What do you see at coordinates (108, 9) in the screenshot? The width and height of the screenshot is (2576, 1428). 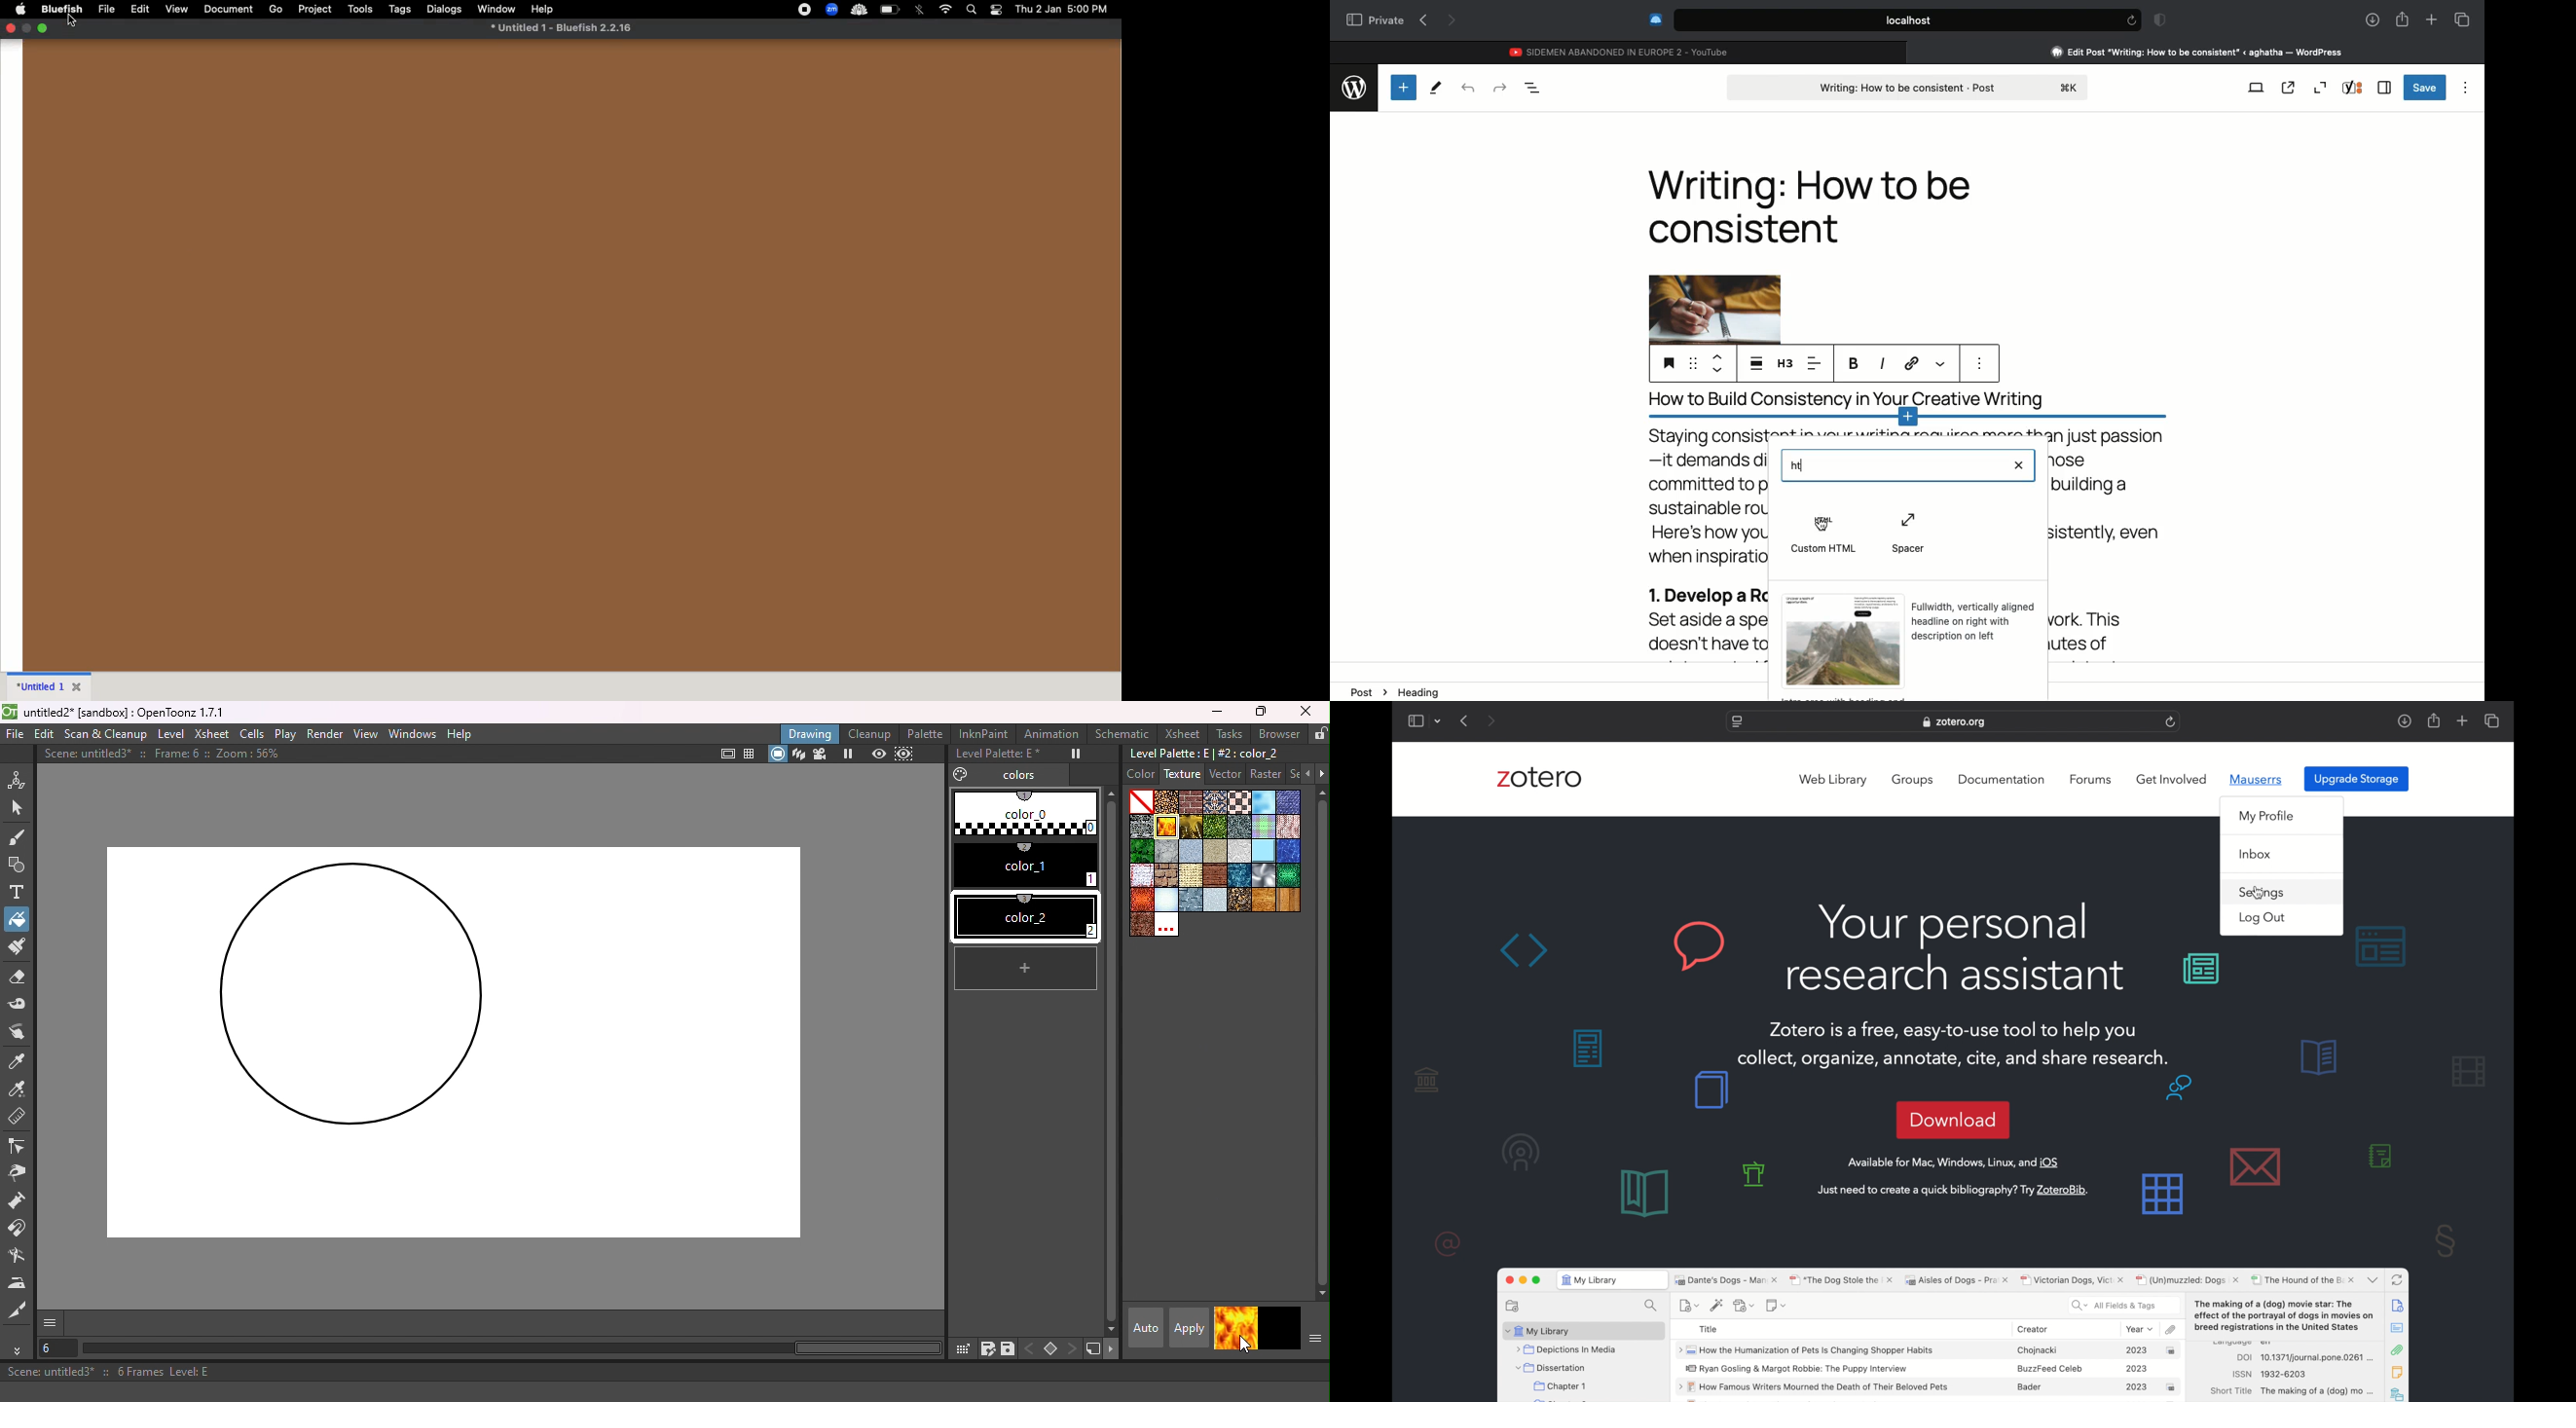 I see `file` at bounding box center [108, 9].